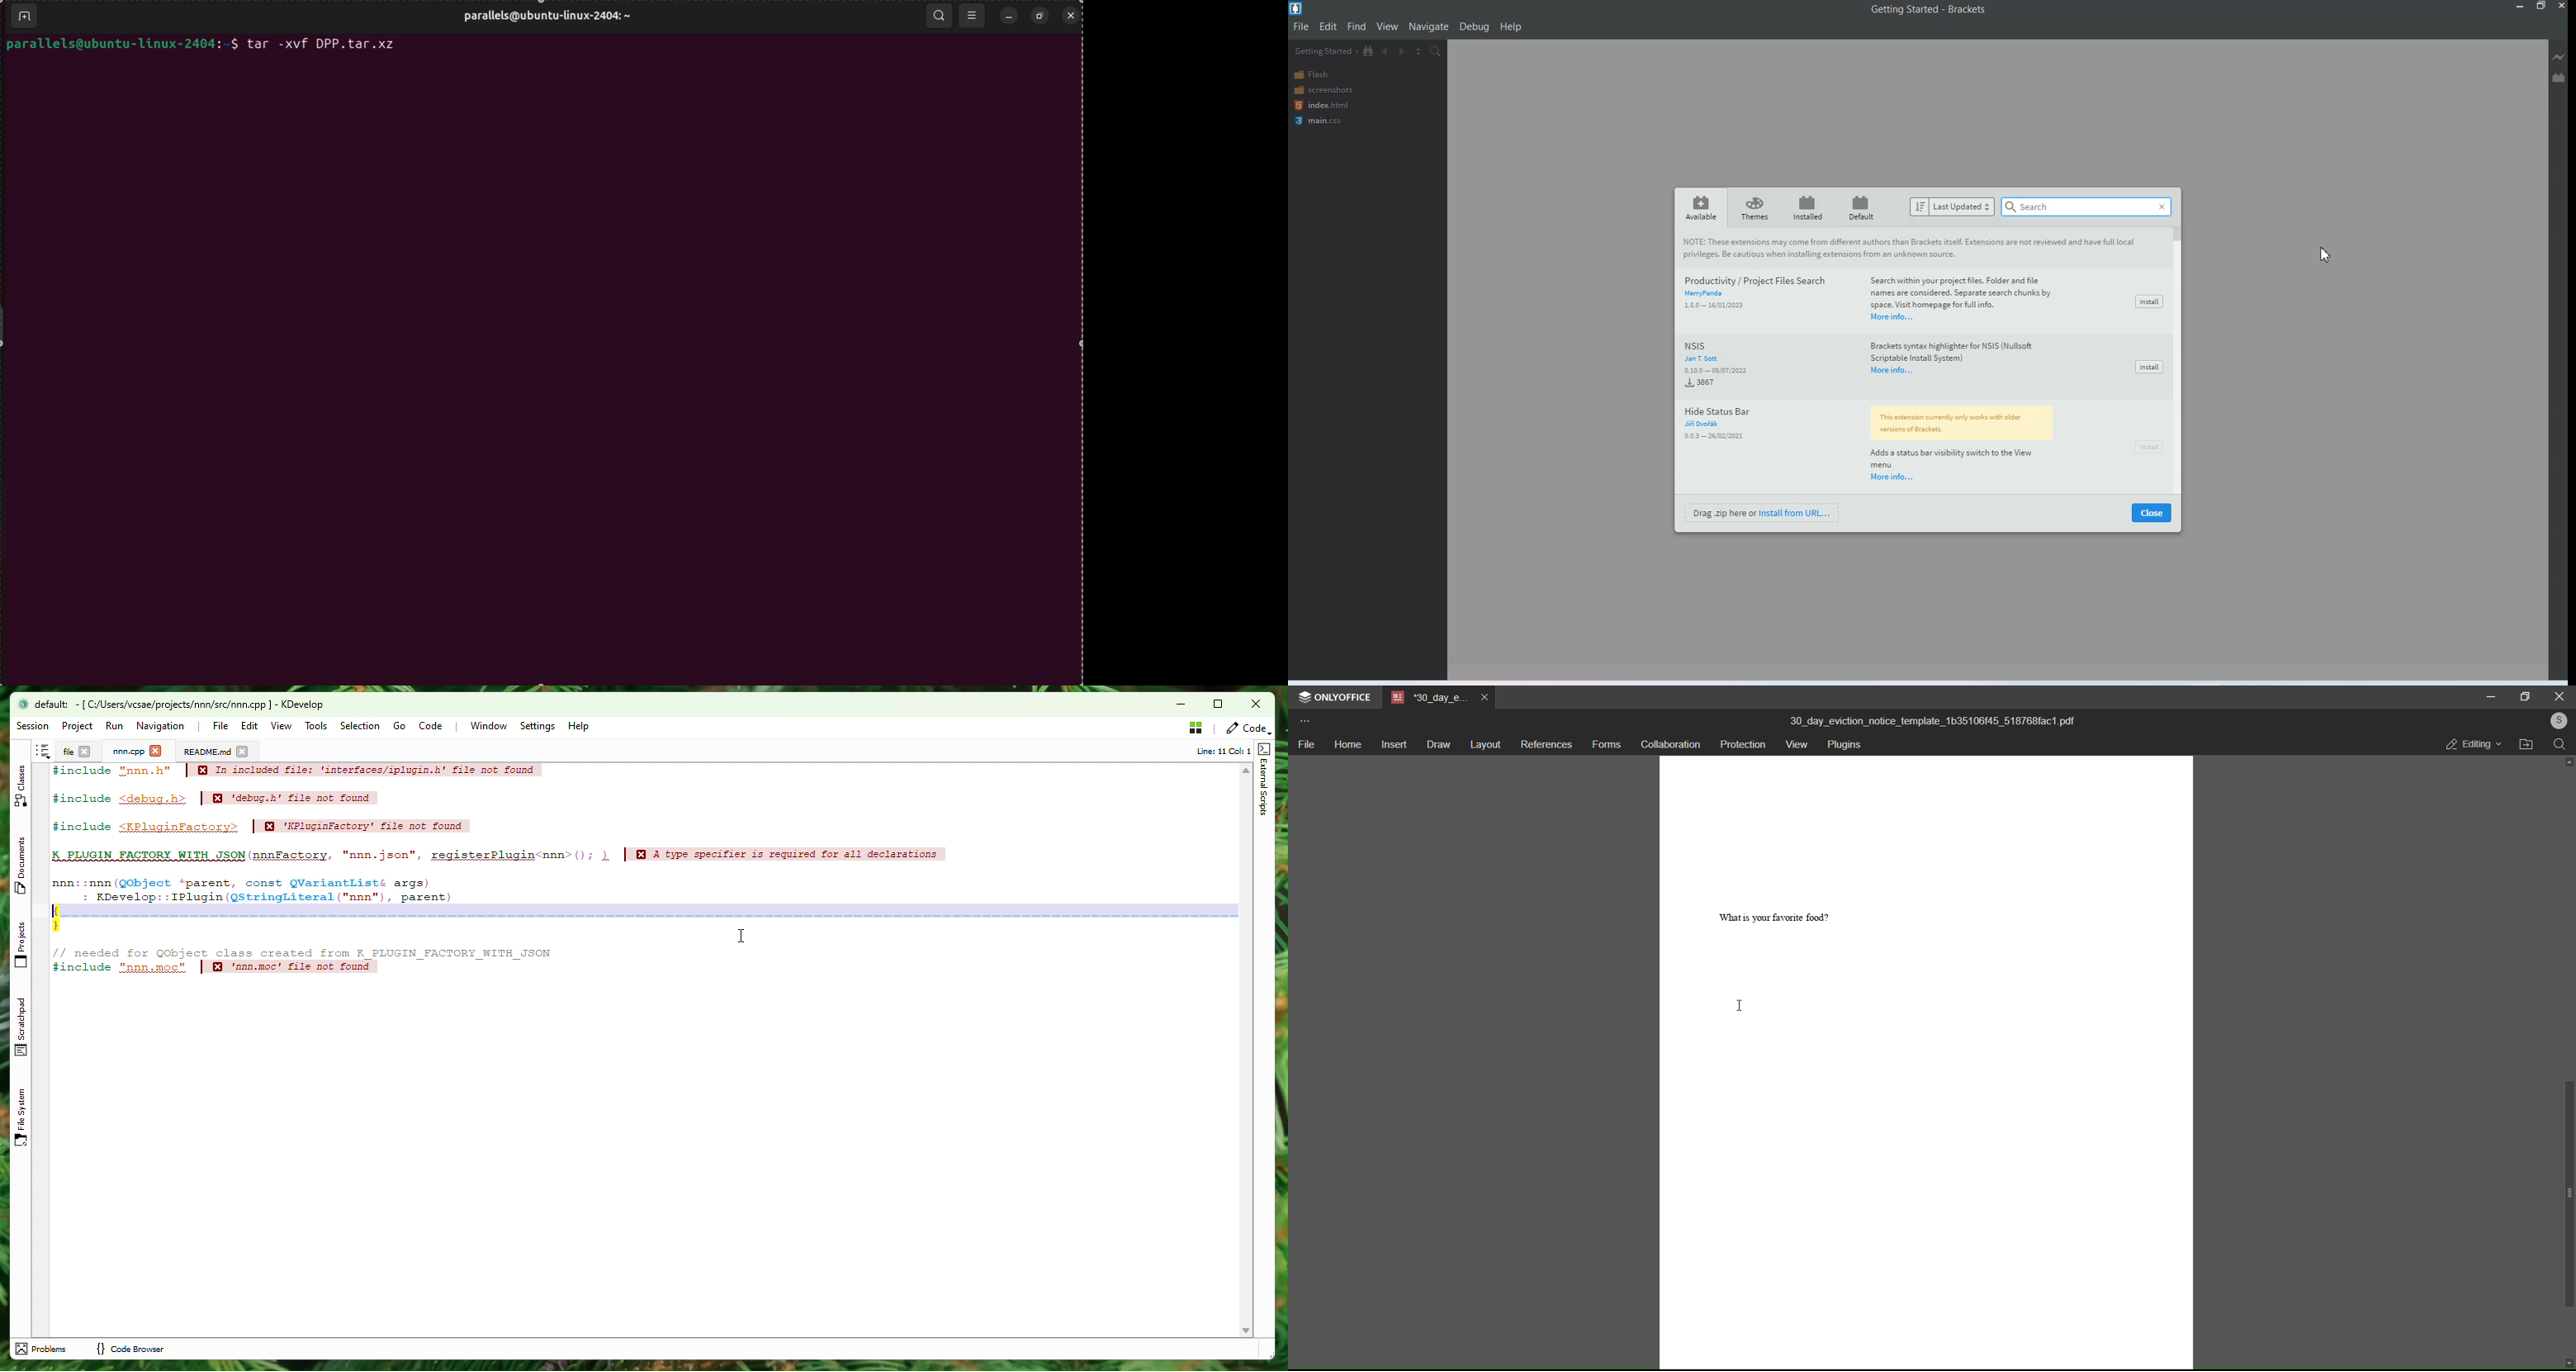 Image resolution: width=2576 pixels, height=1372 pixels. I want to click on Live preview, so click(2560, 56).